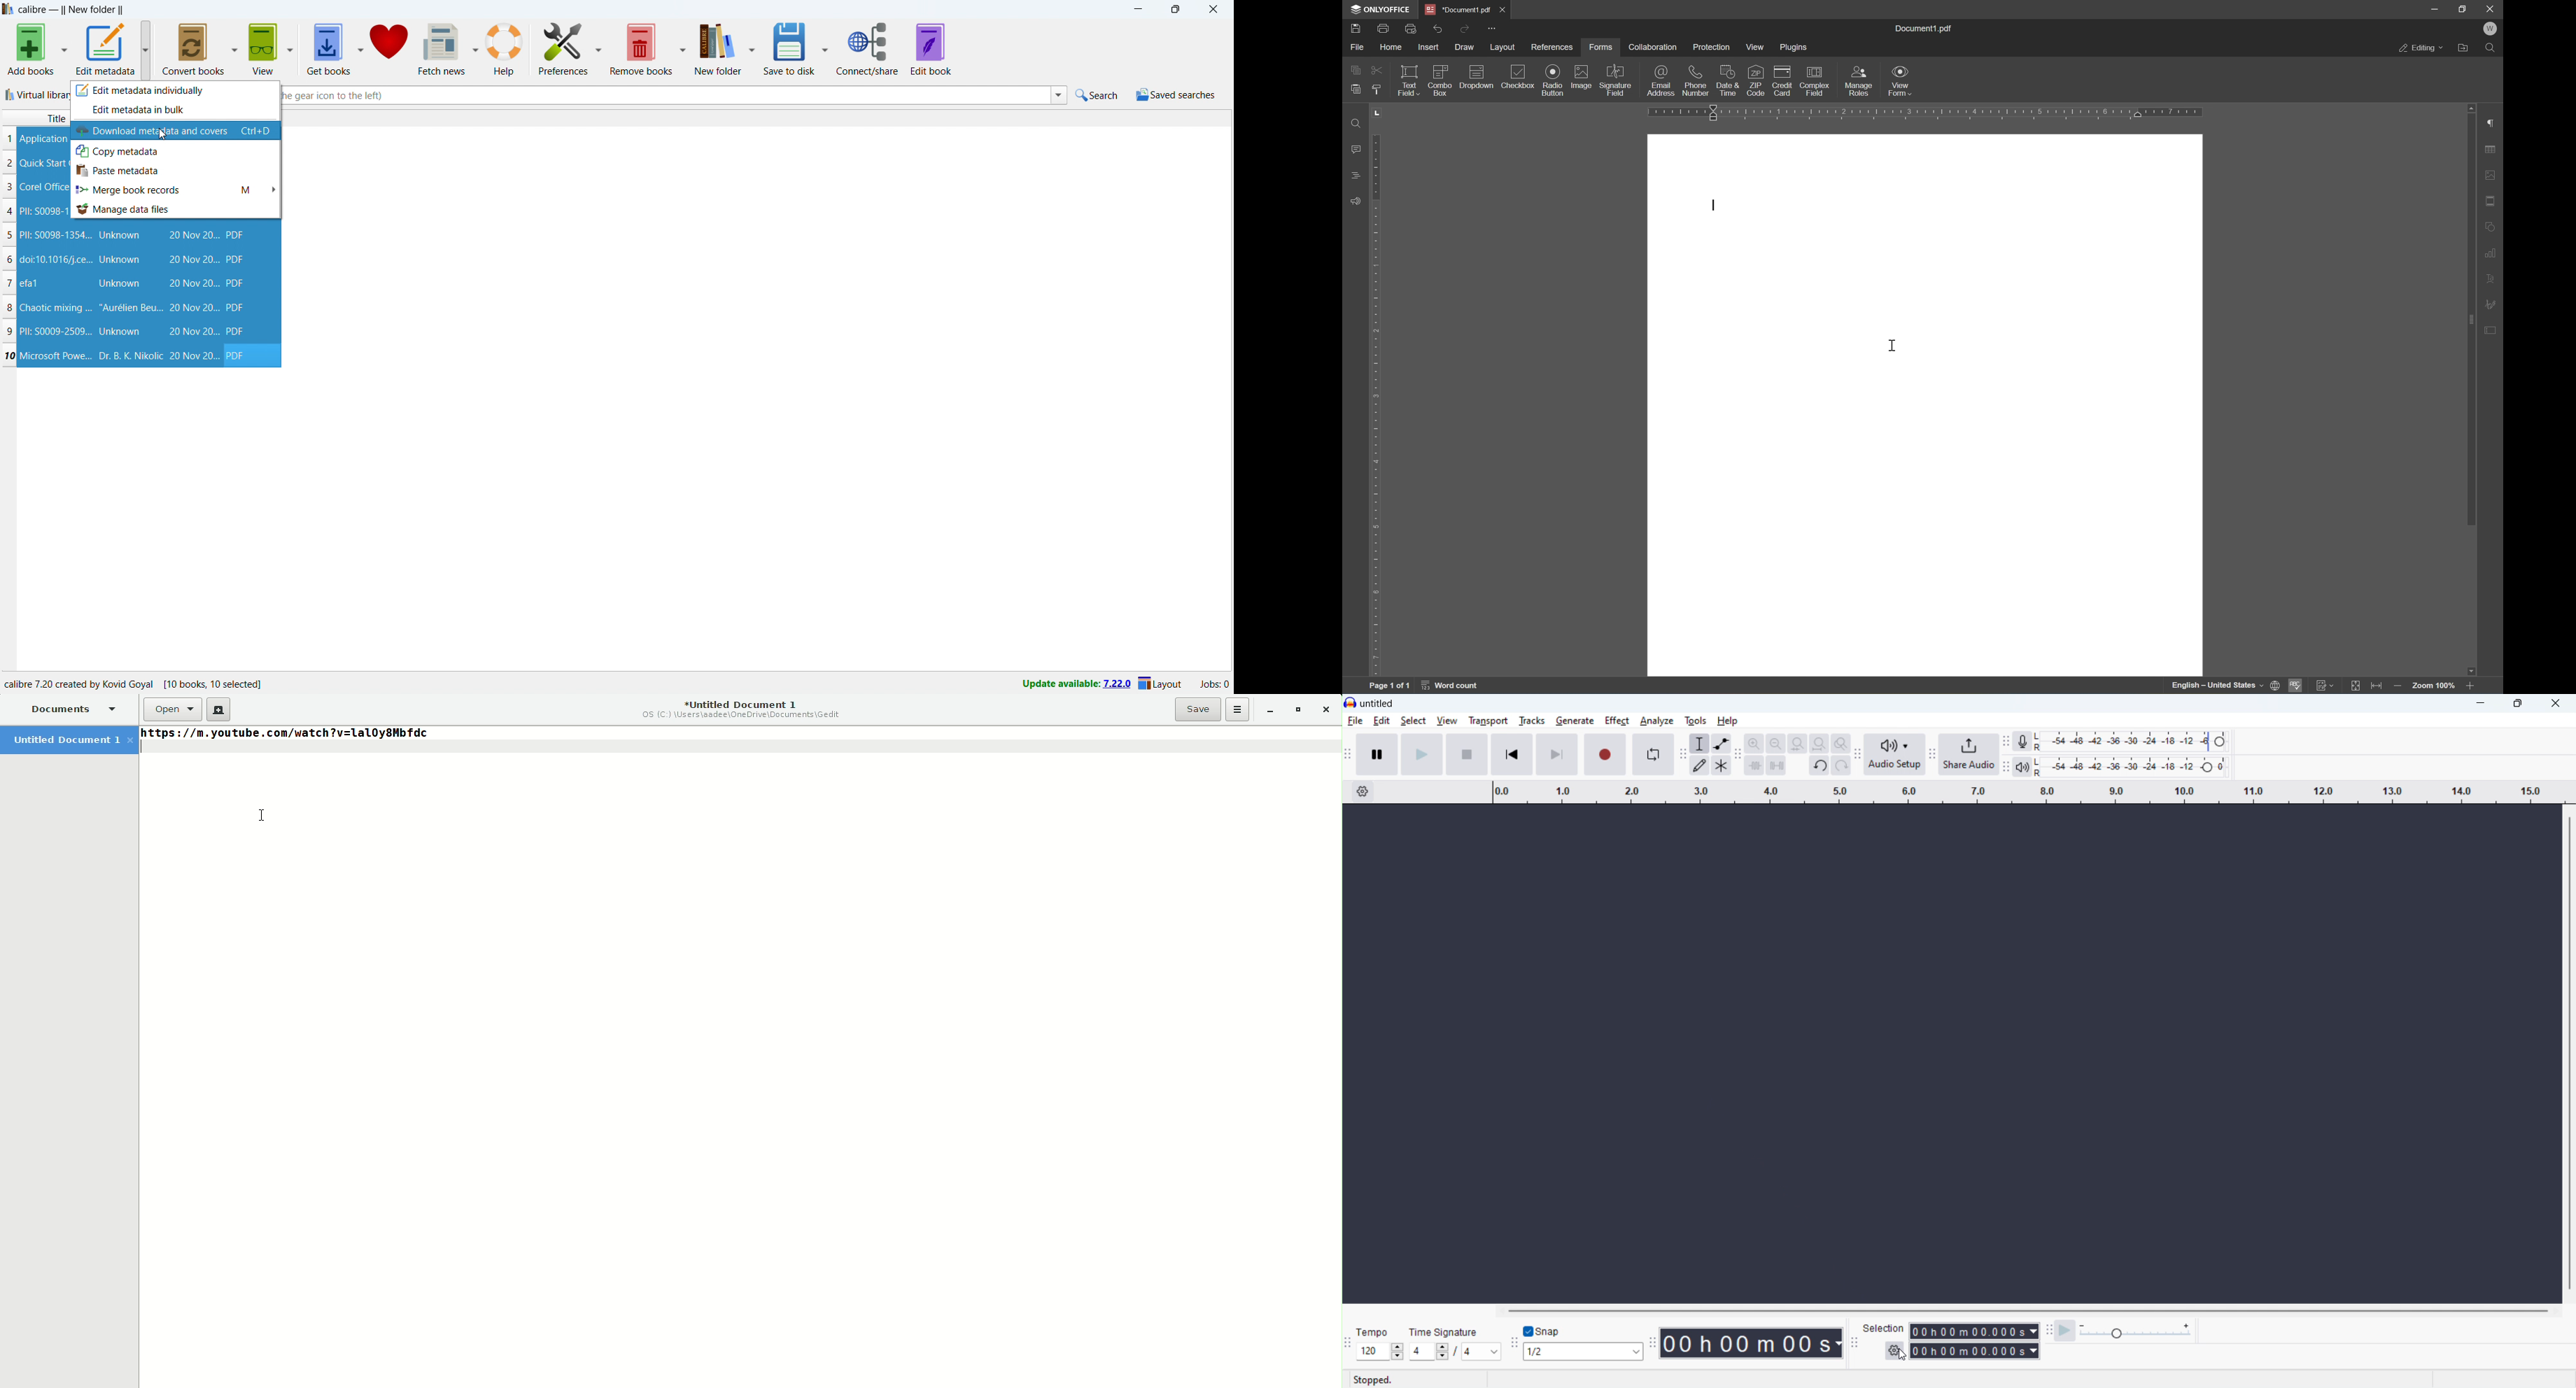 The image size is (2576, 1400). Describe the element at coordinates (44, 138) in the screenshot. I see `Application of c...` at that location.